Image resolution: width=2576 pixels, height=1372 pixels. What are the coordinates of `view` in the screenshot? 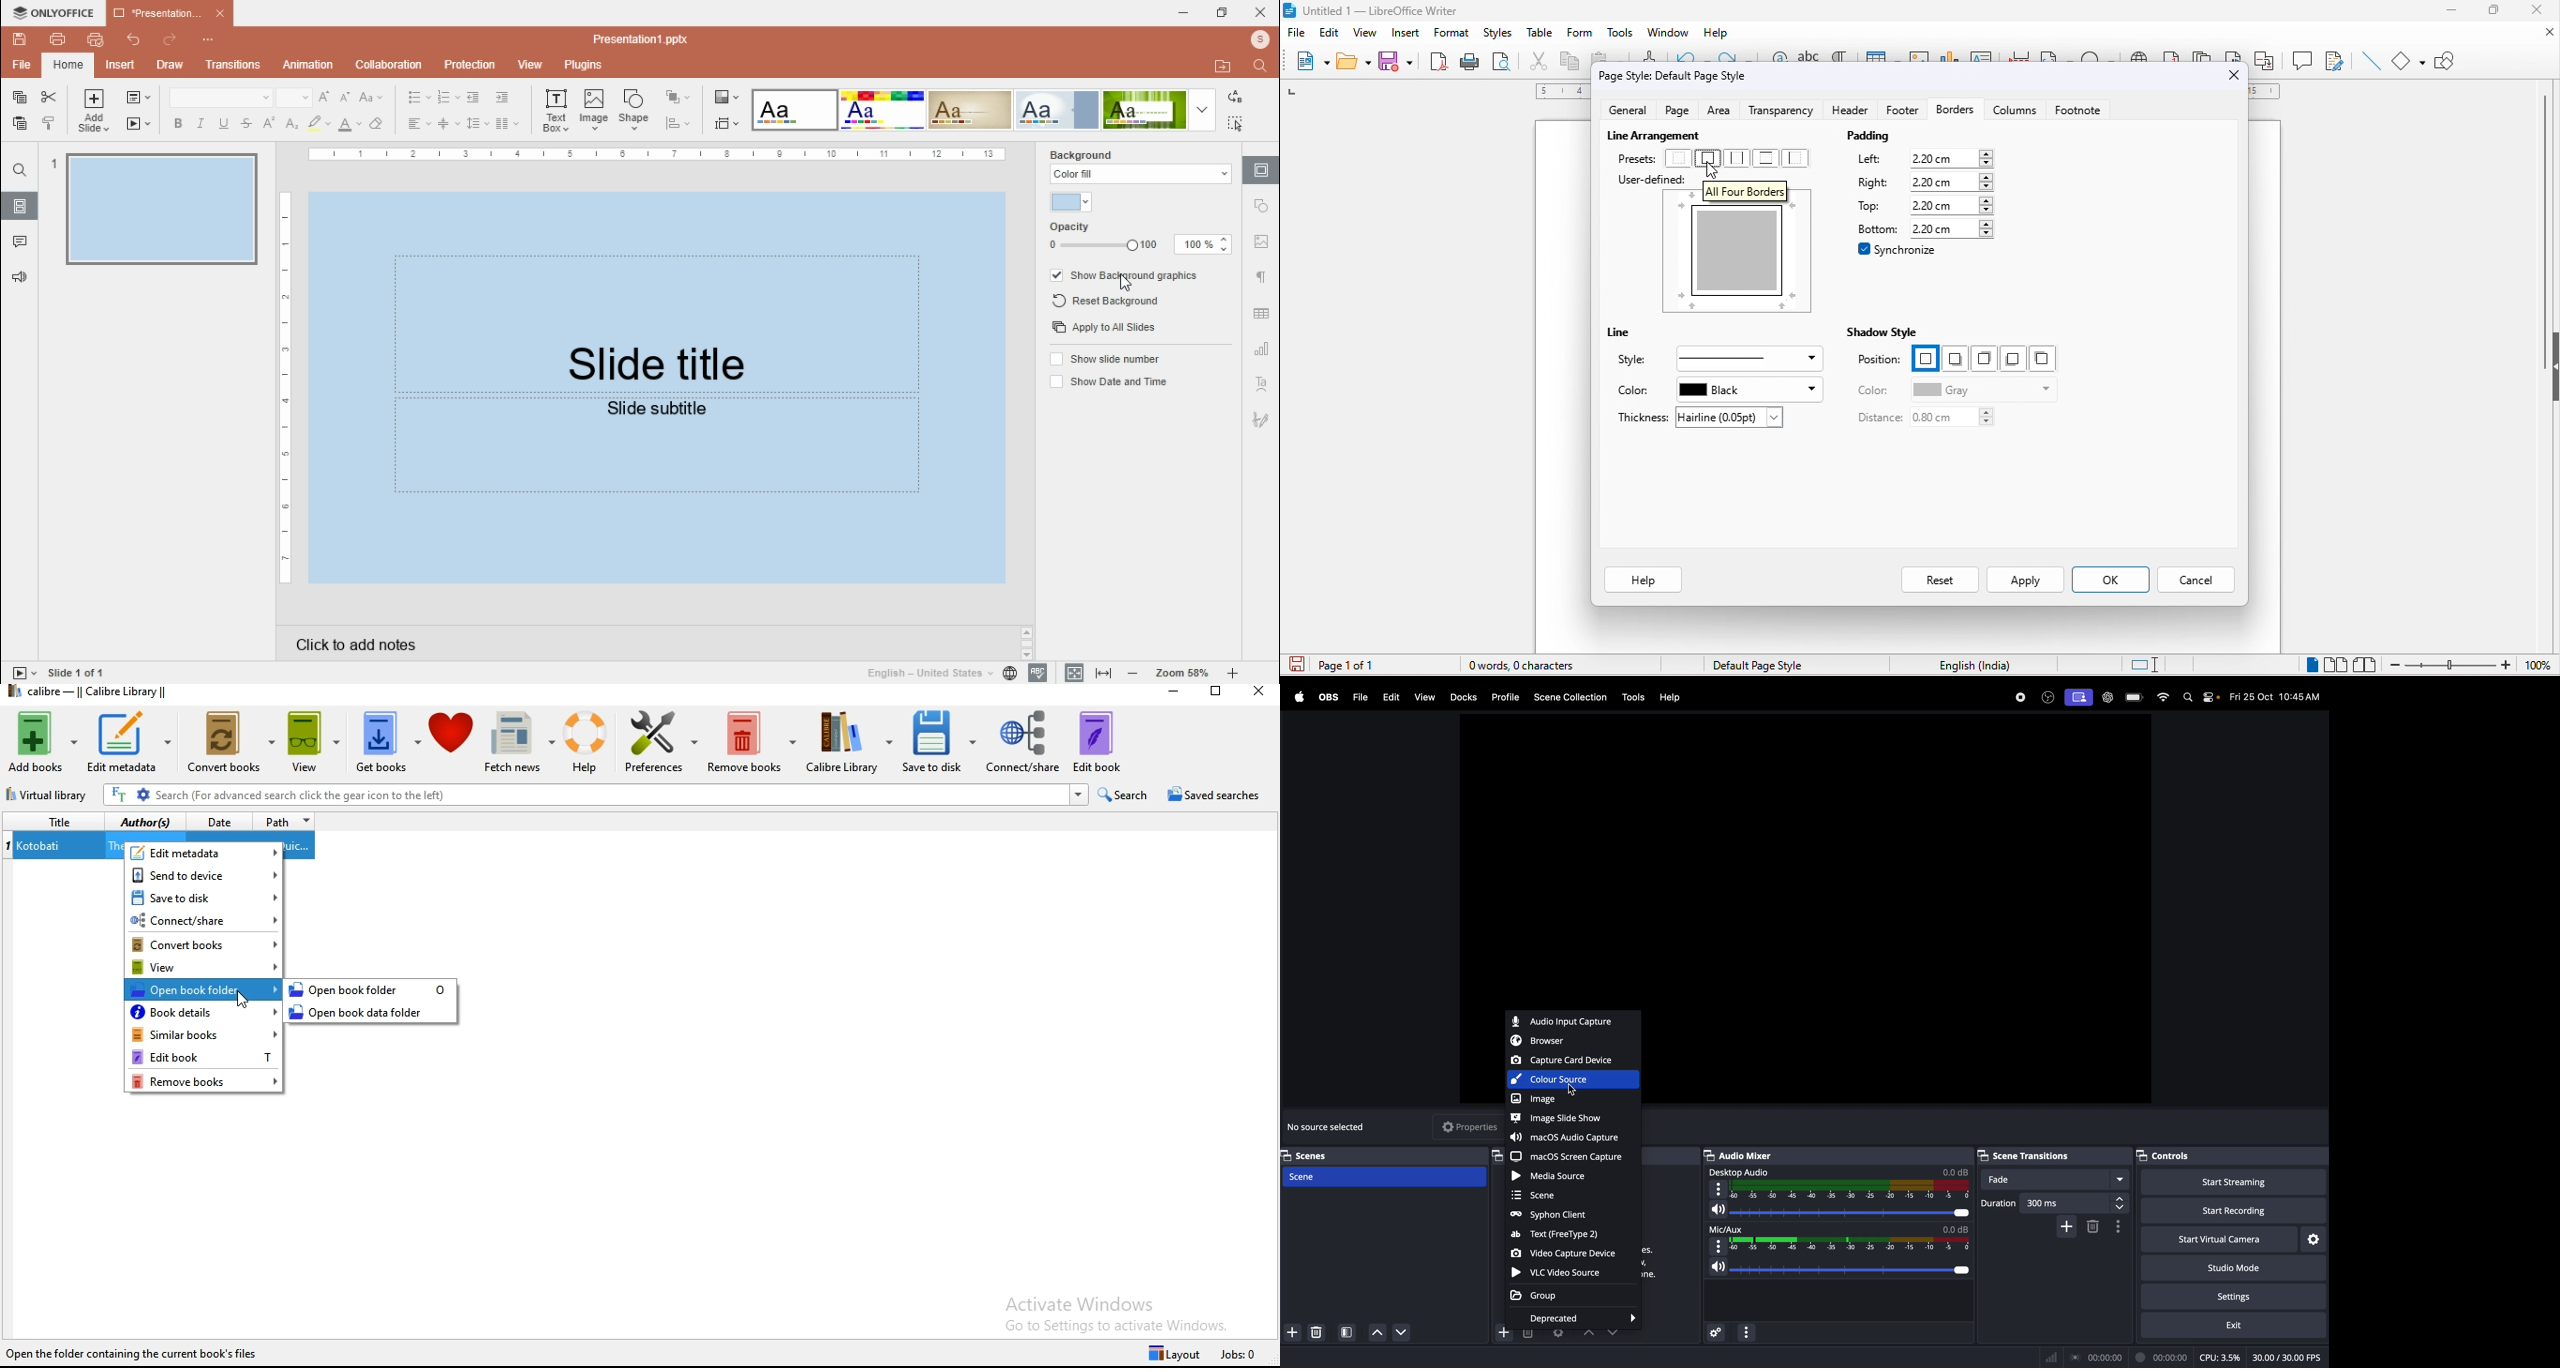 It's located at (204, 966).